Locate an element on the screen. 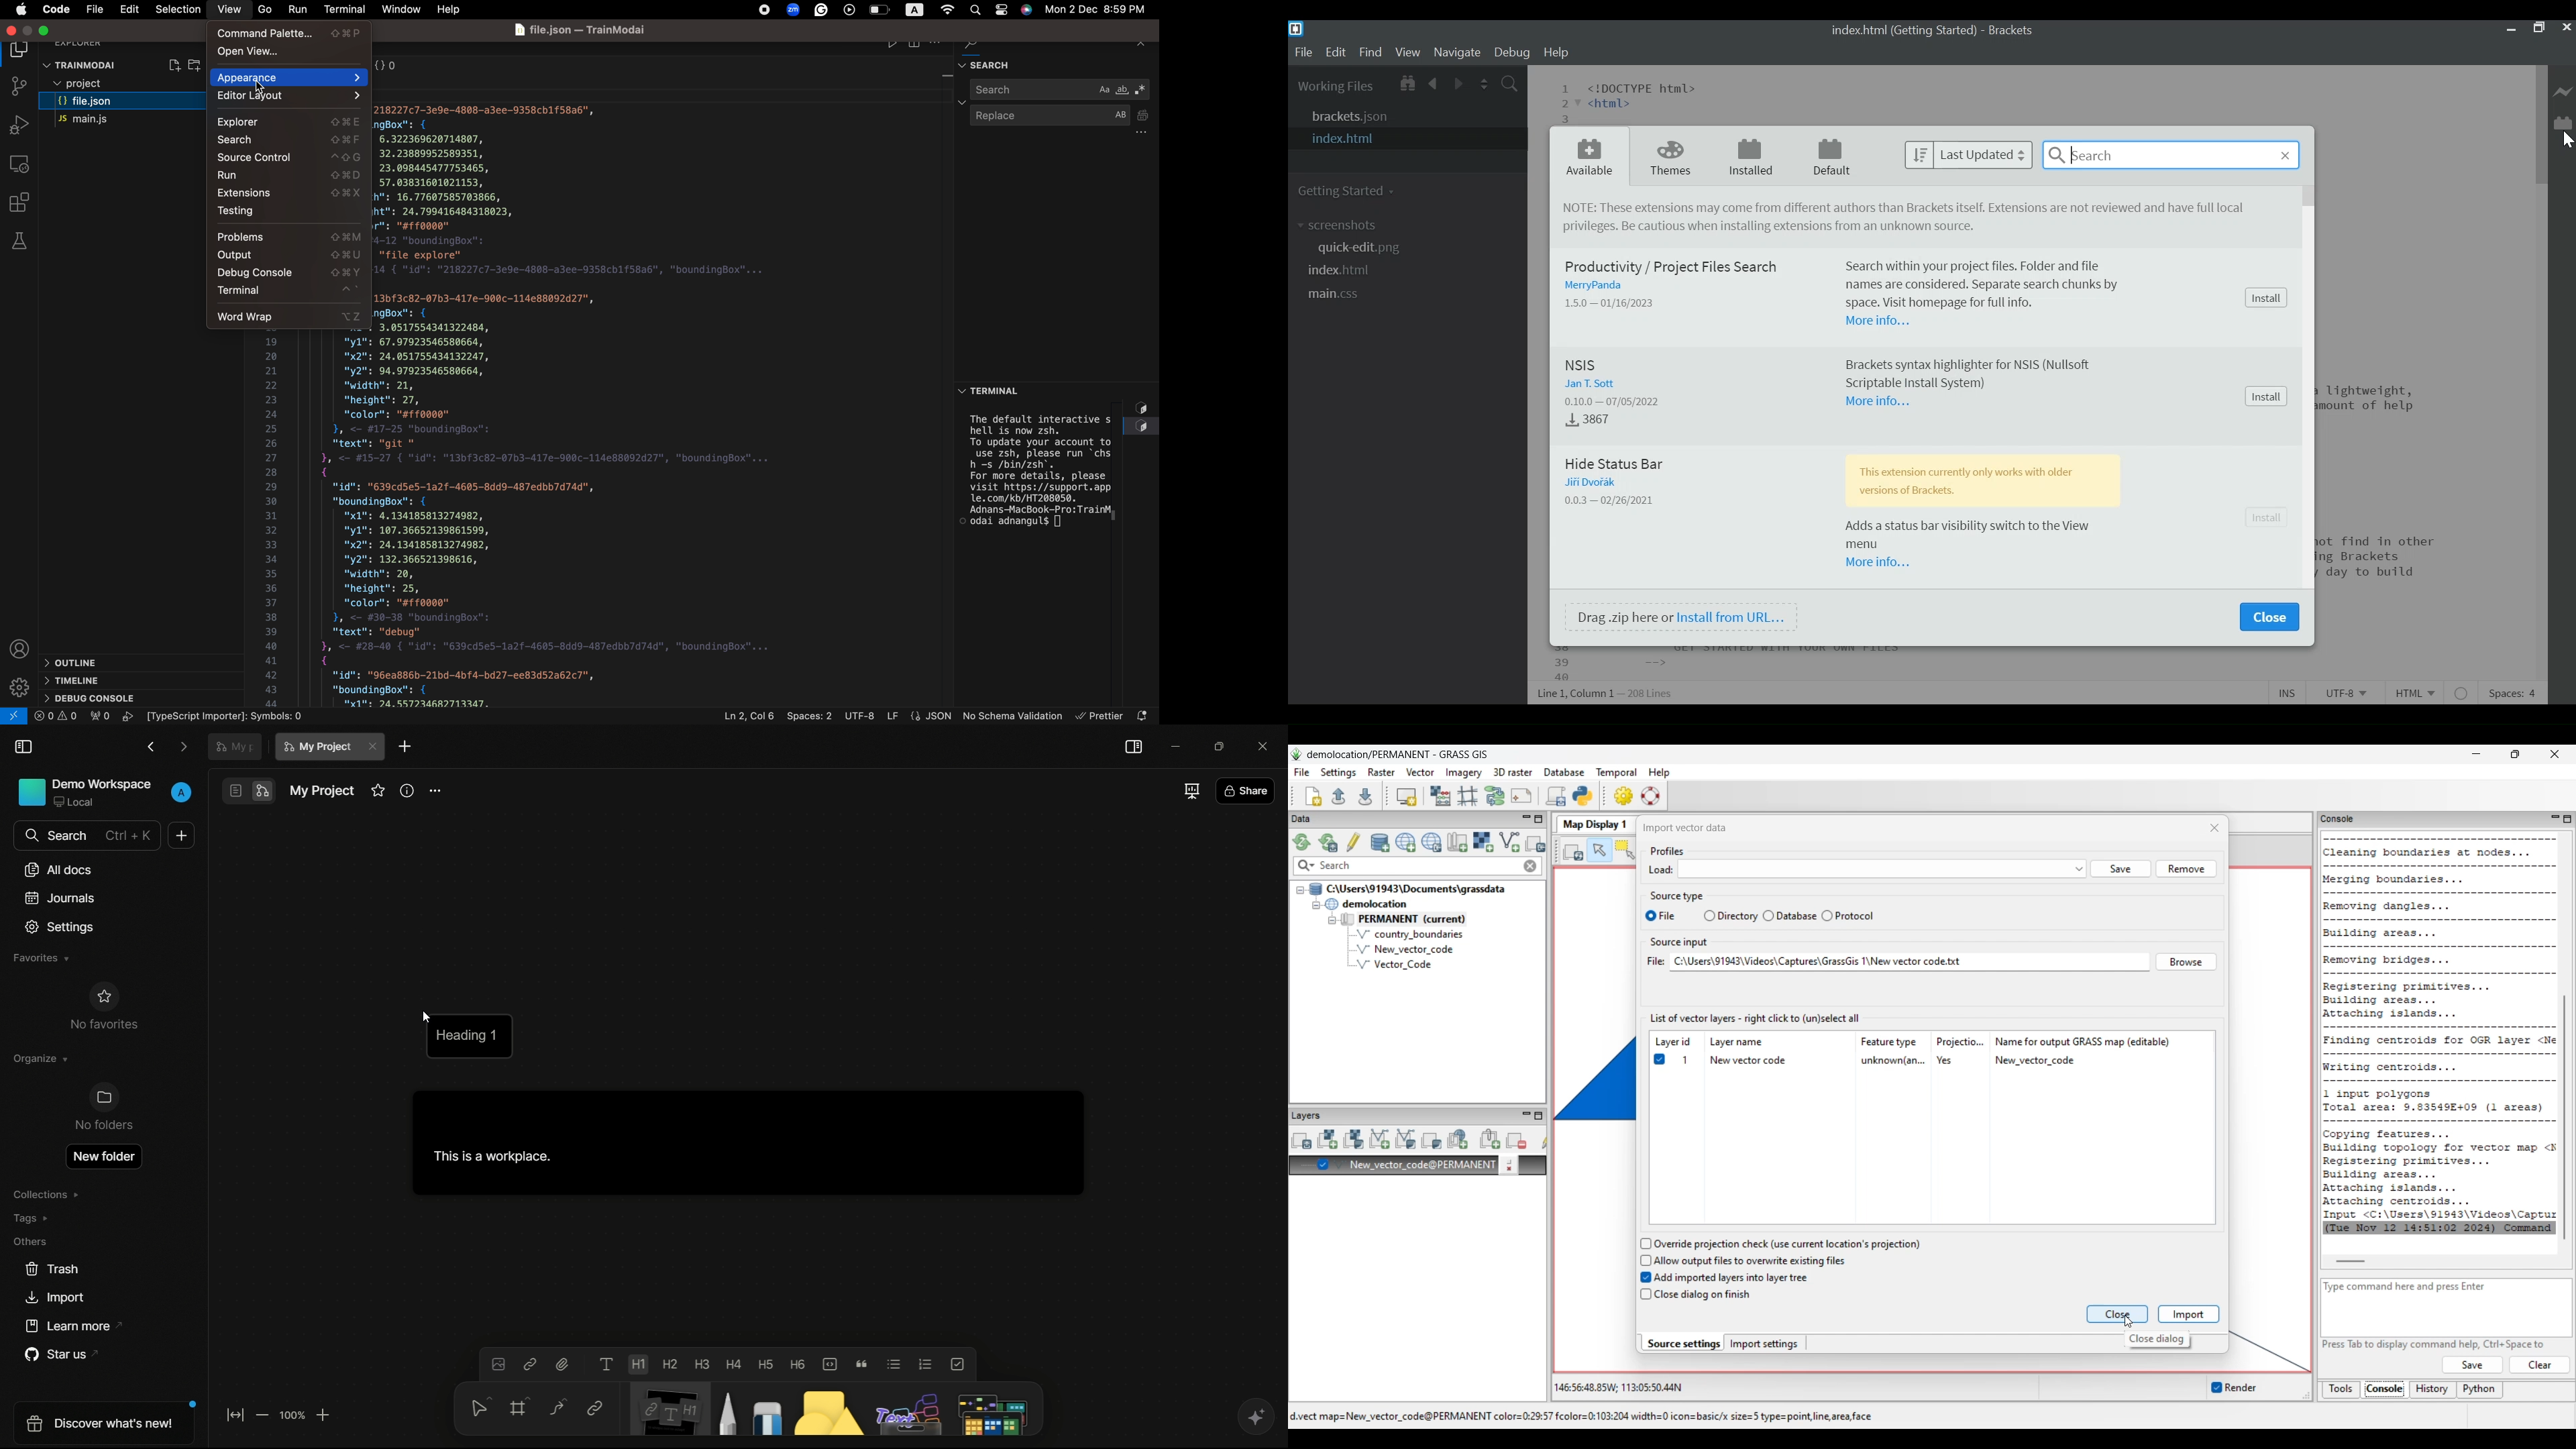  Author is located at coordinates (1593, 483).